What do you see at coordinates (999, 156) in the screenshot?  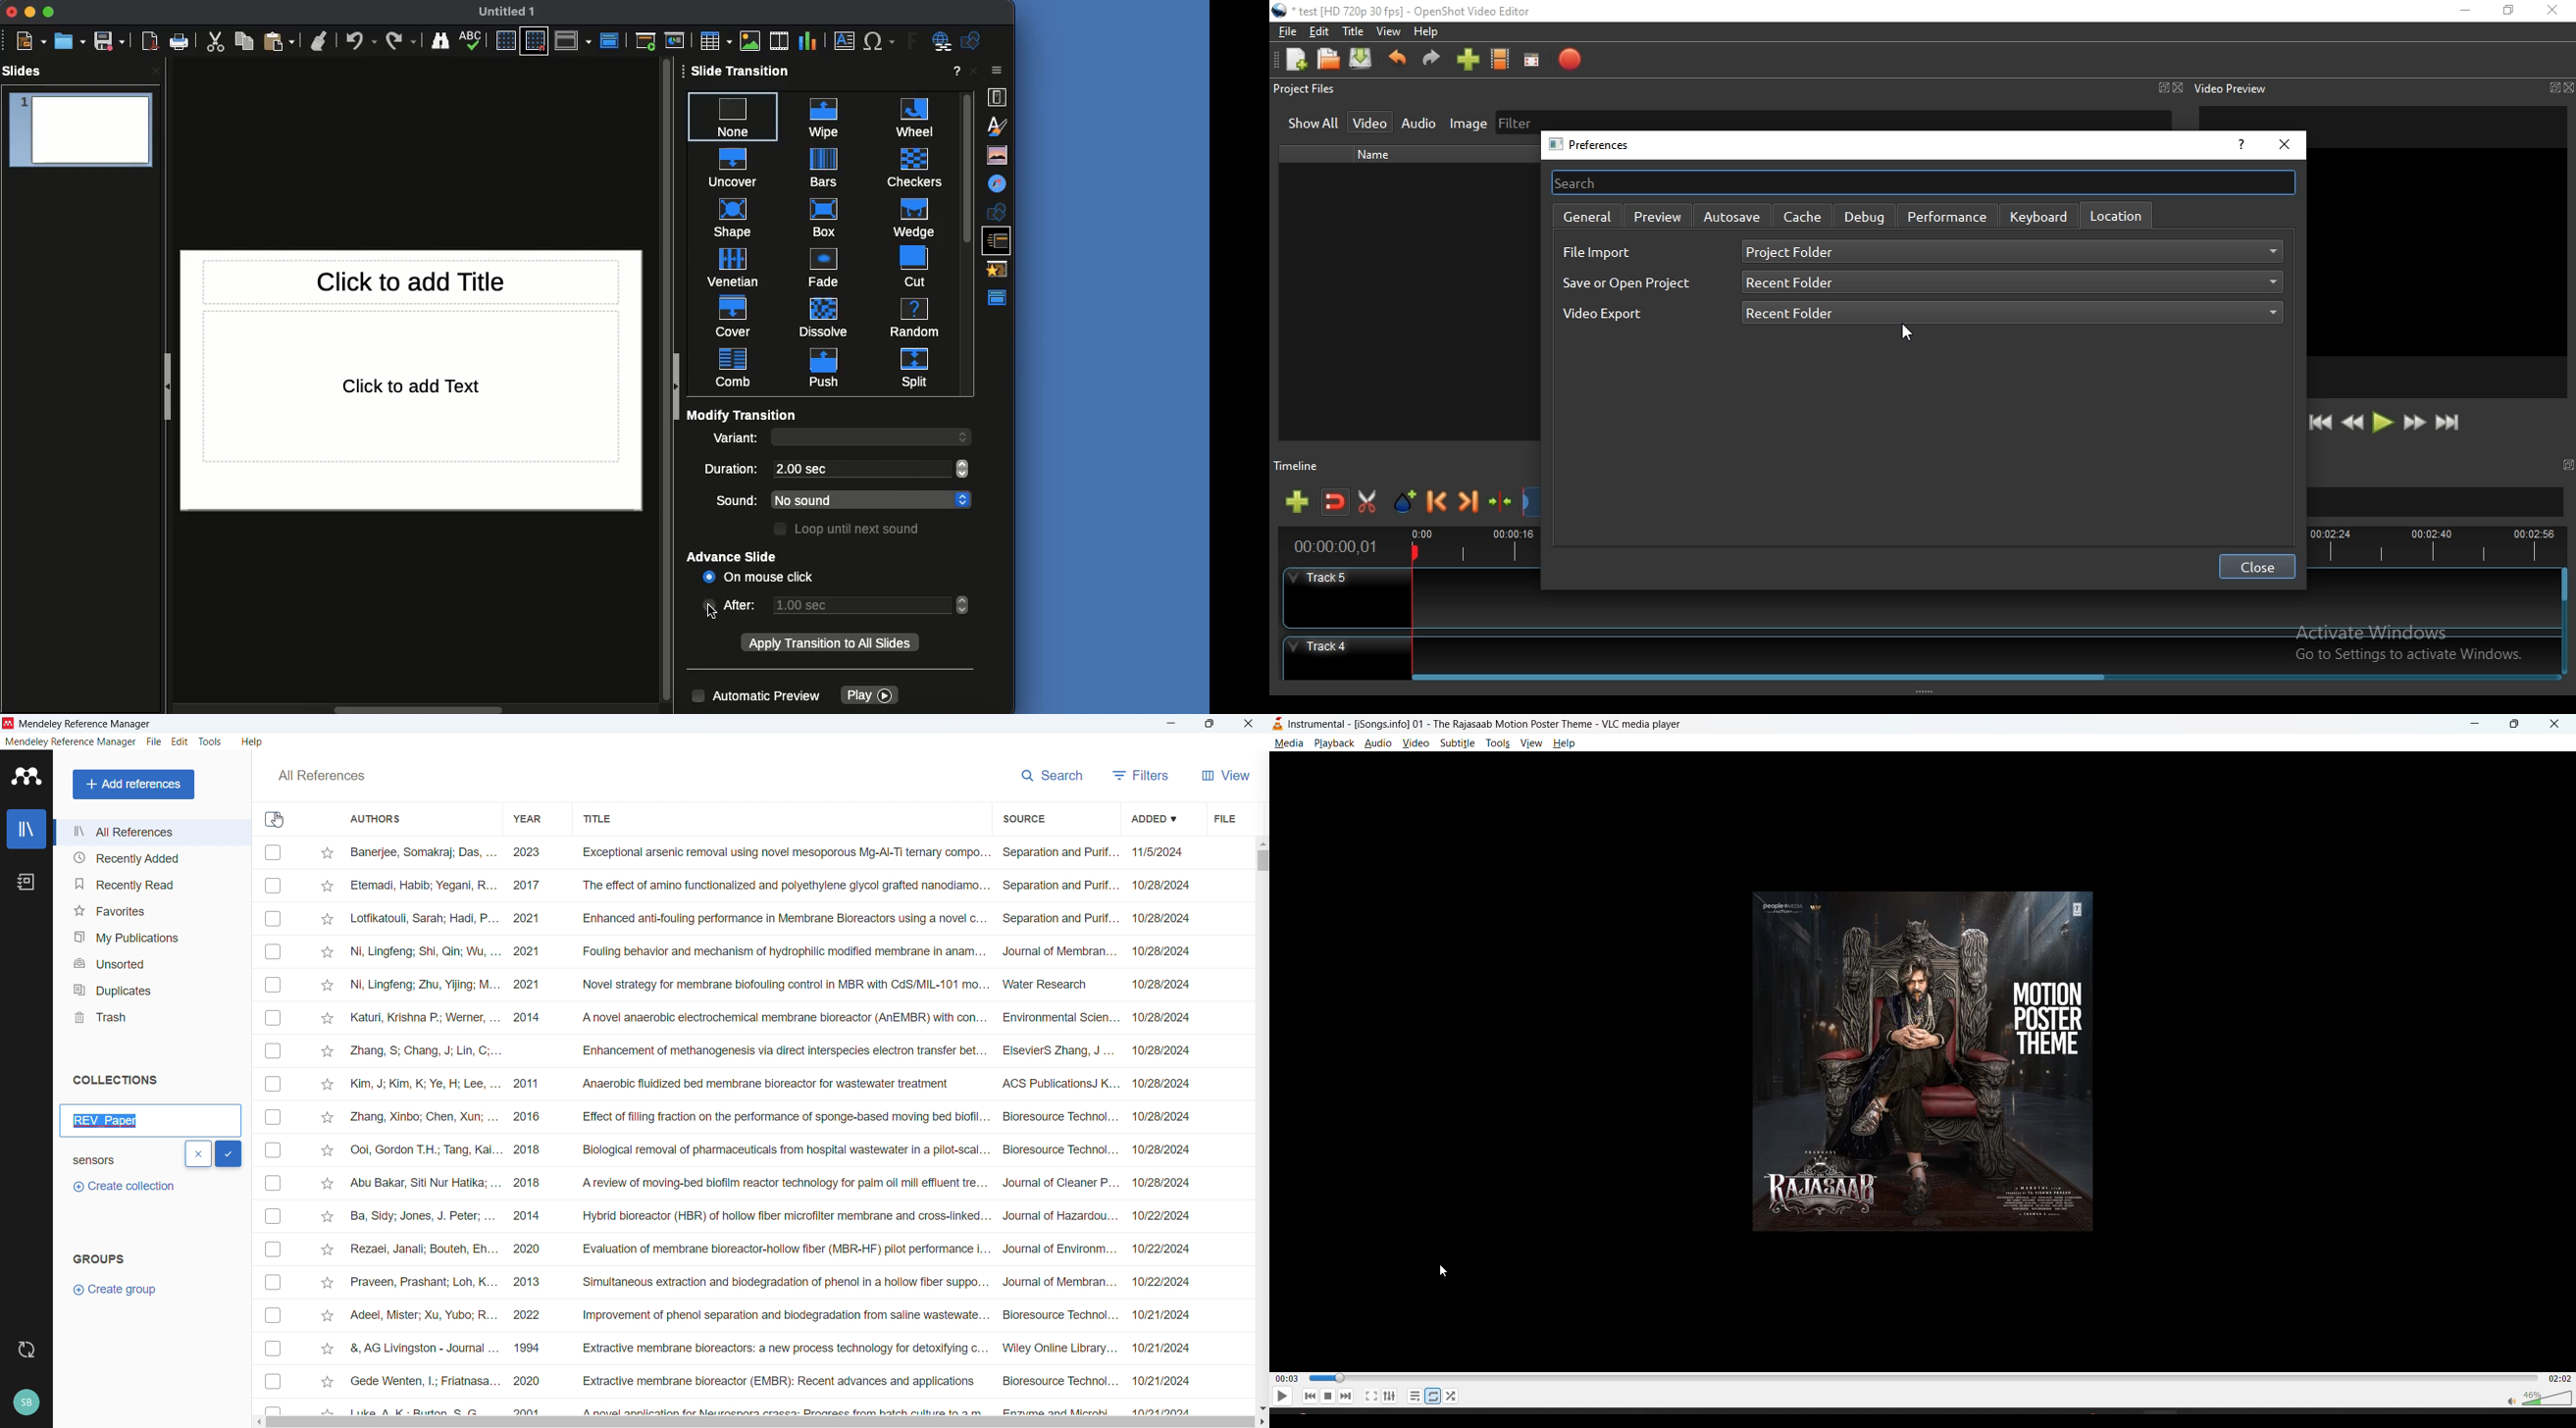 I see `Gallery` at bounding box center [999, 156].